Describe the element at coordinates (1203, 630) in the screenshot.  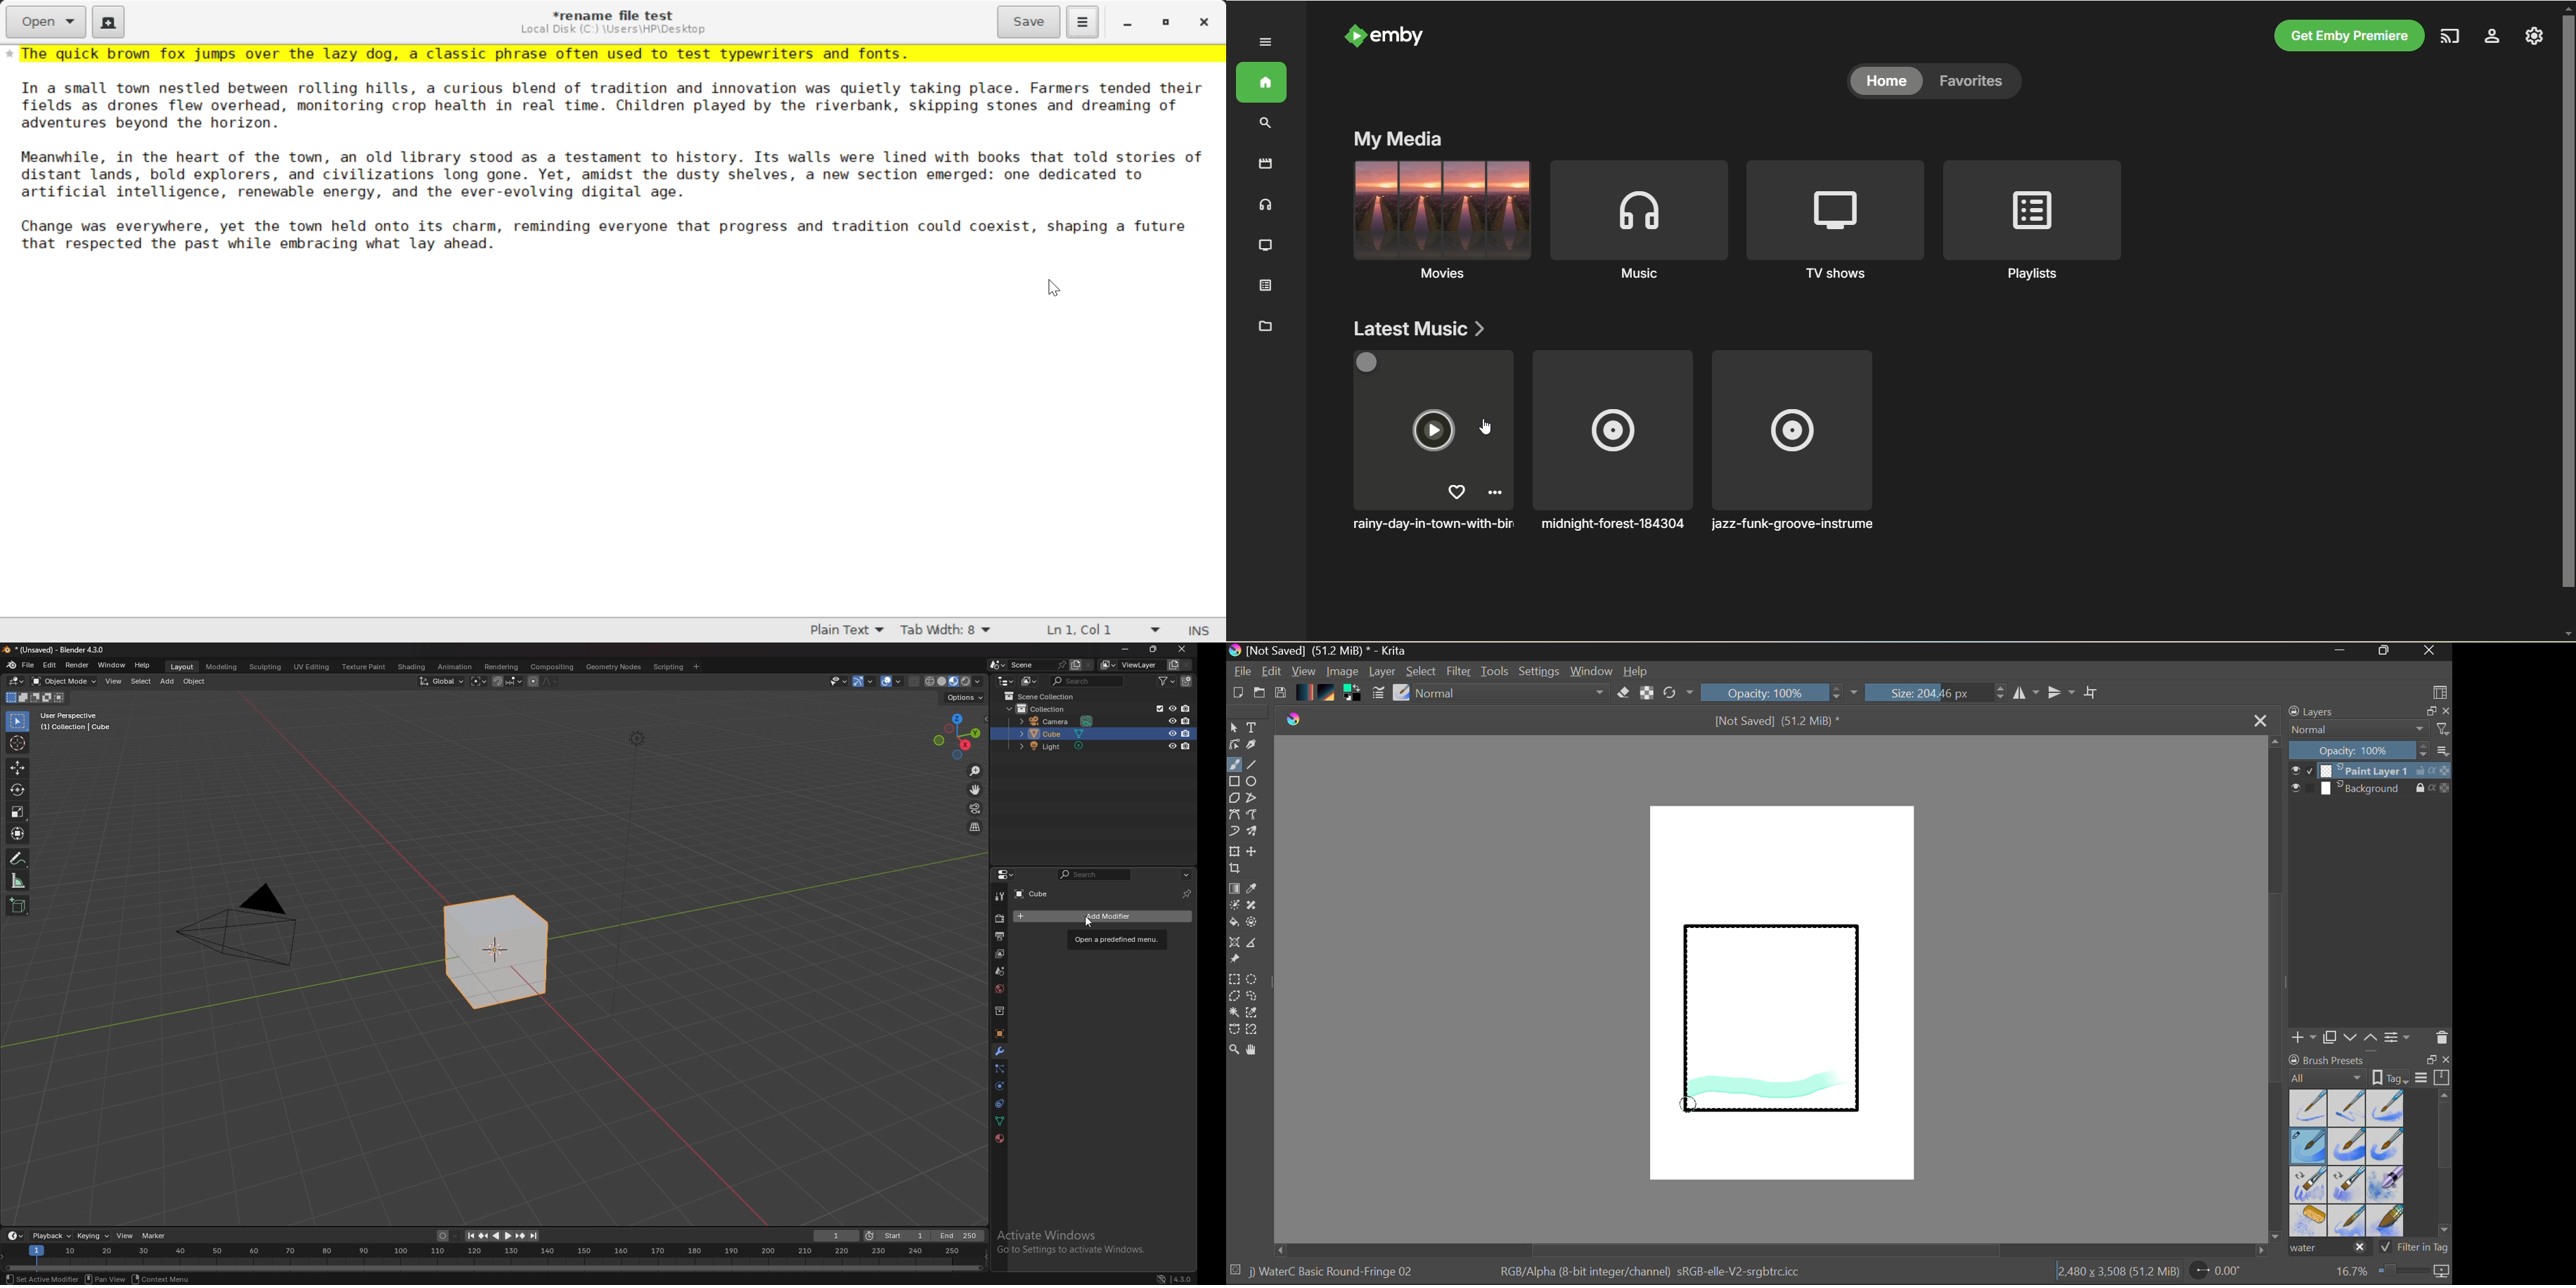
I see `Input Mode` at that location.